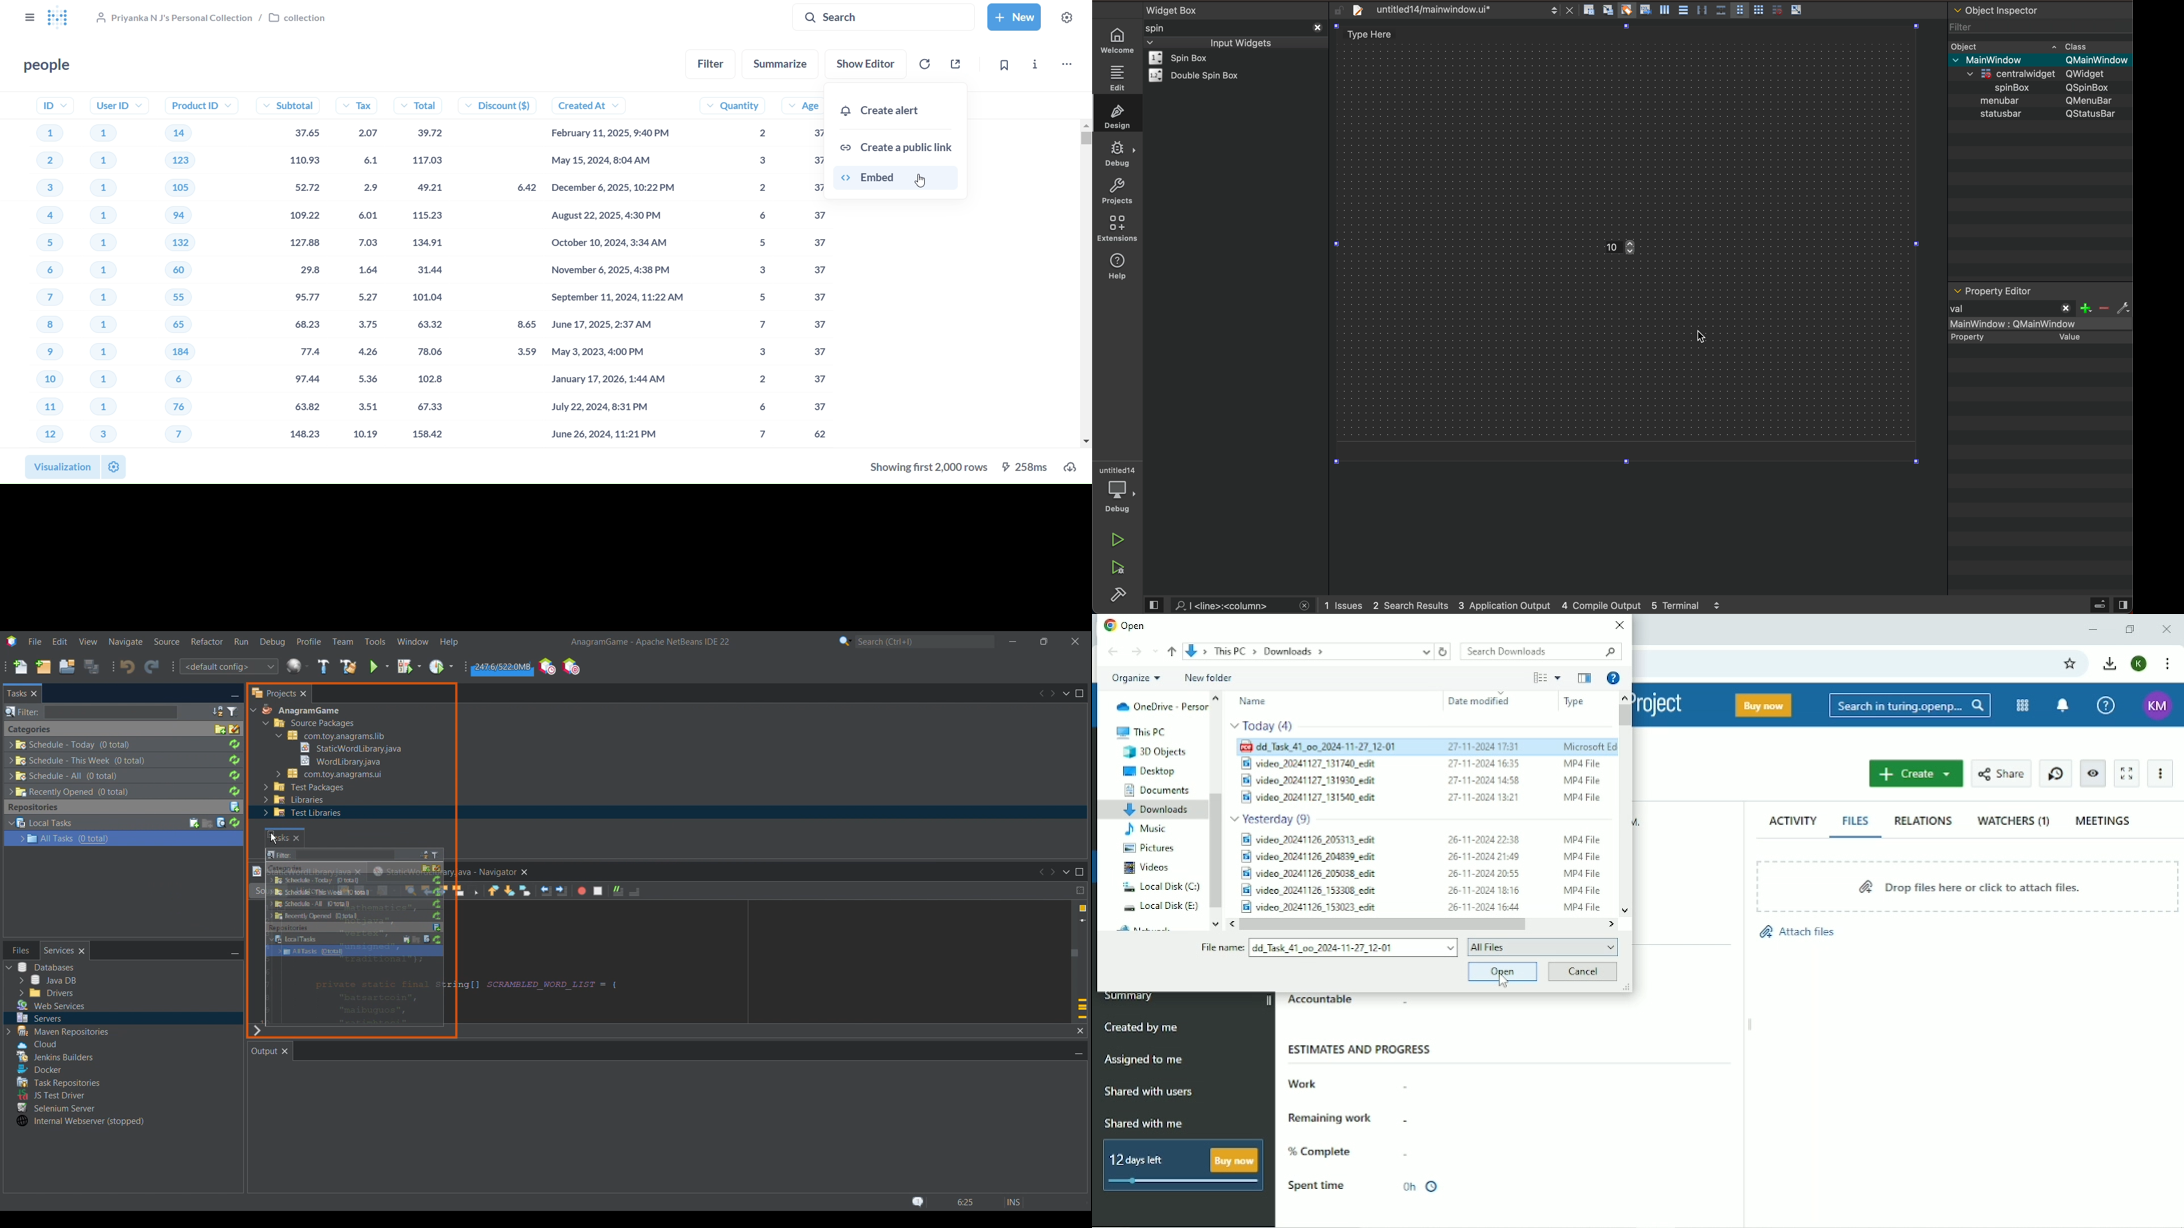  I want to click on close sidebar, so click(2109, 605).